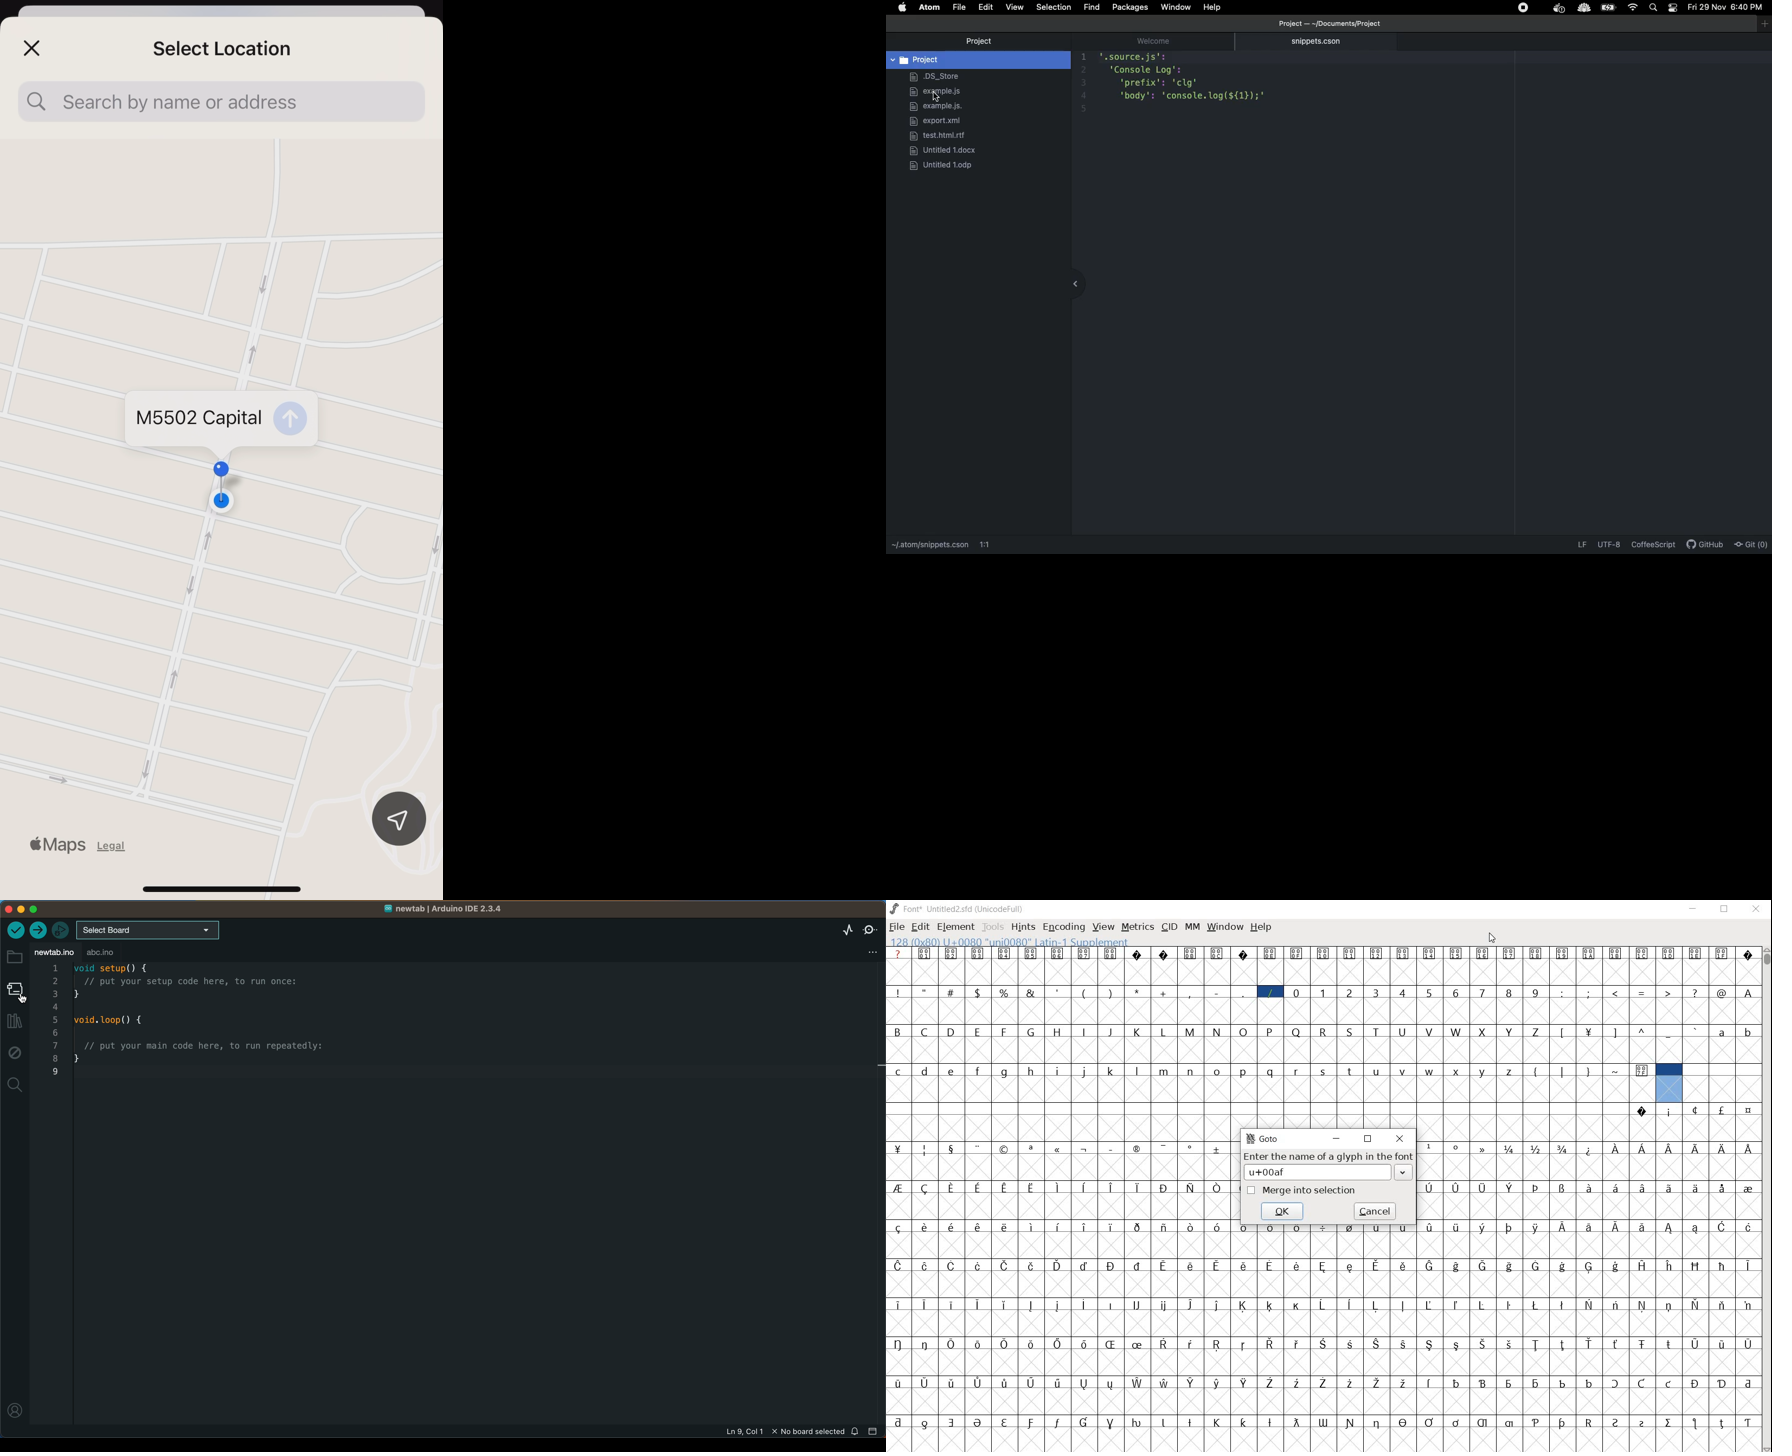  Describe the element at coordinates (938, 136) in the screenshot. I see `rlf` at that location.